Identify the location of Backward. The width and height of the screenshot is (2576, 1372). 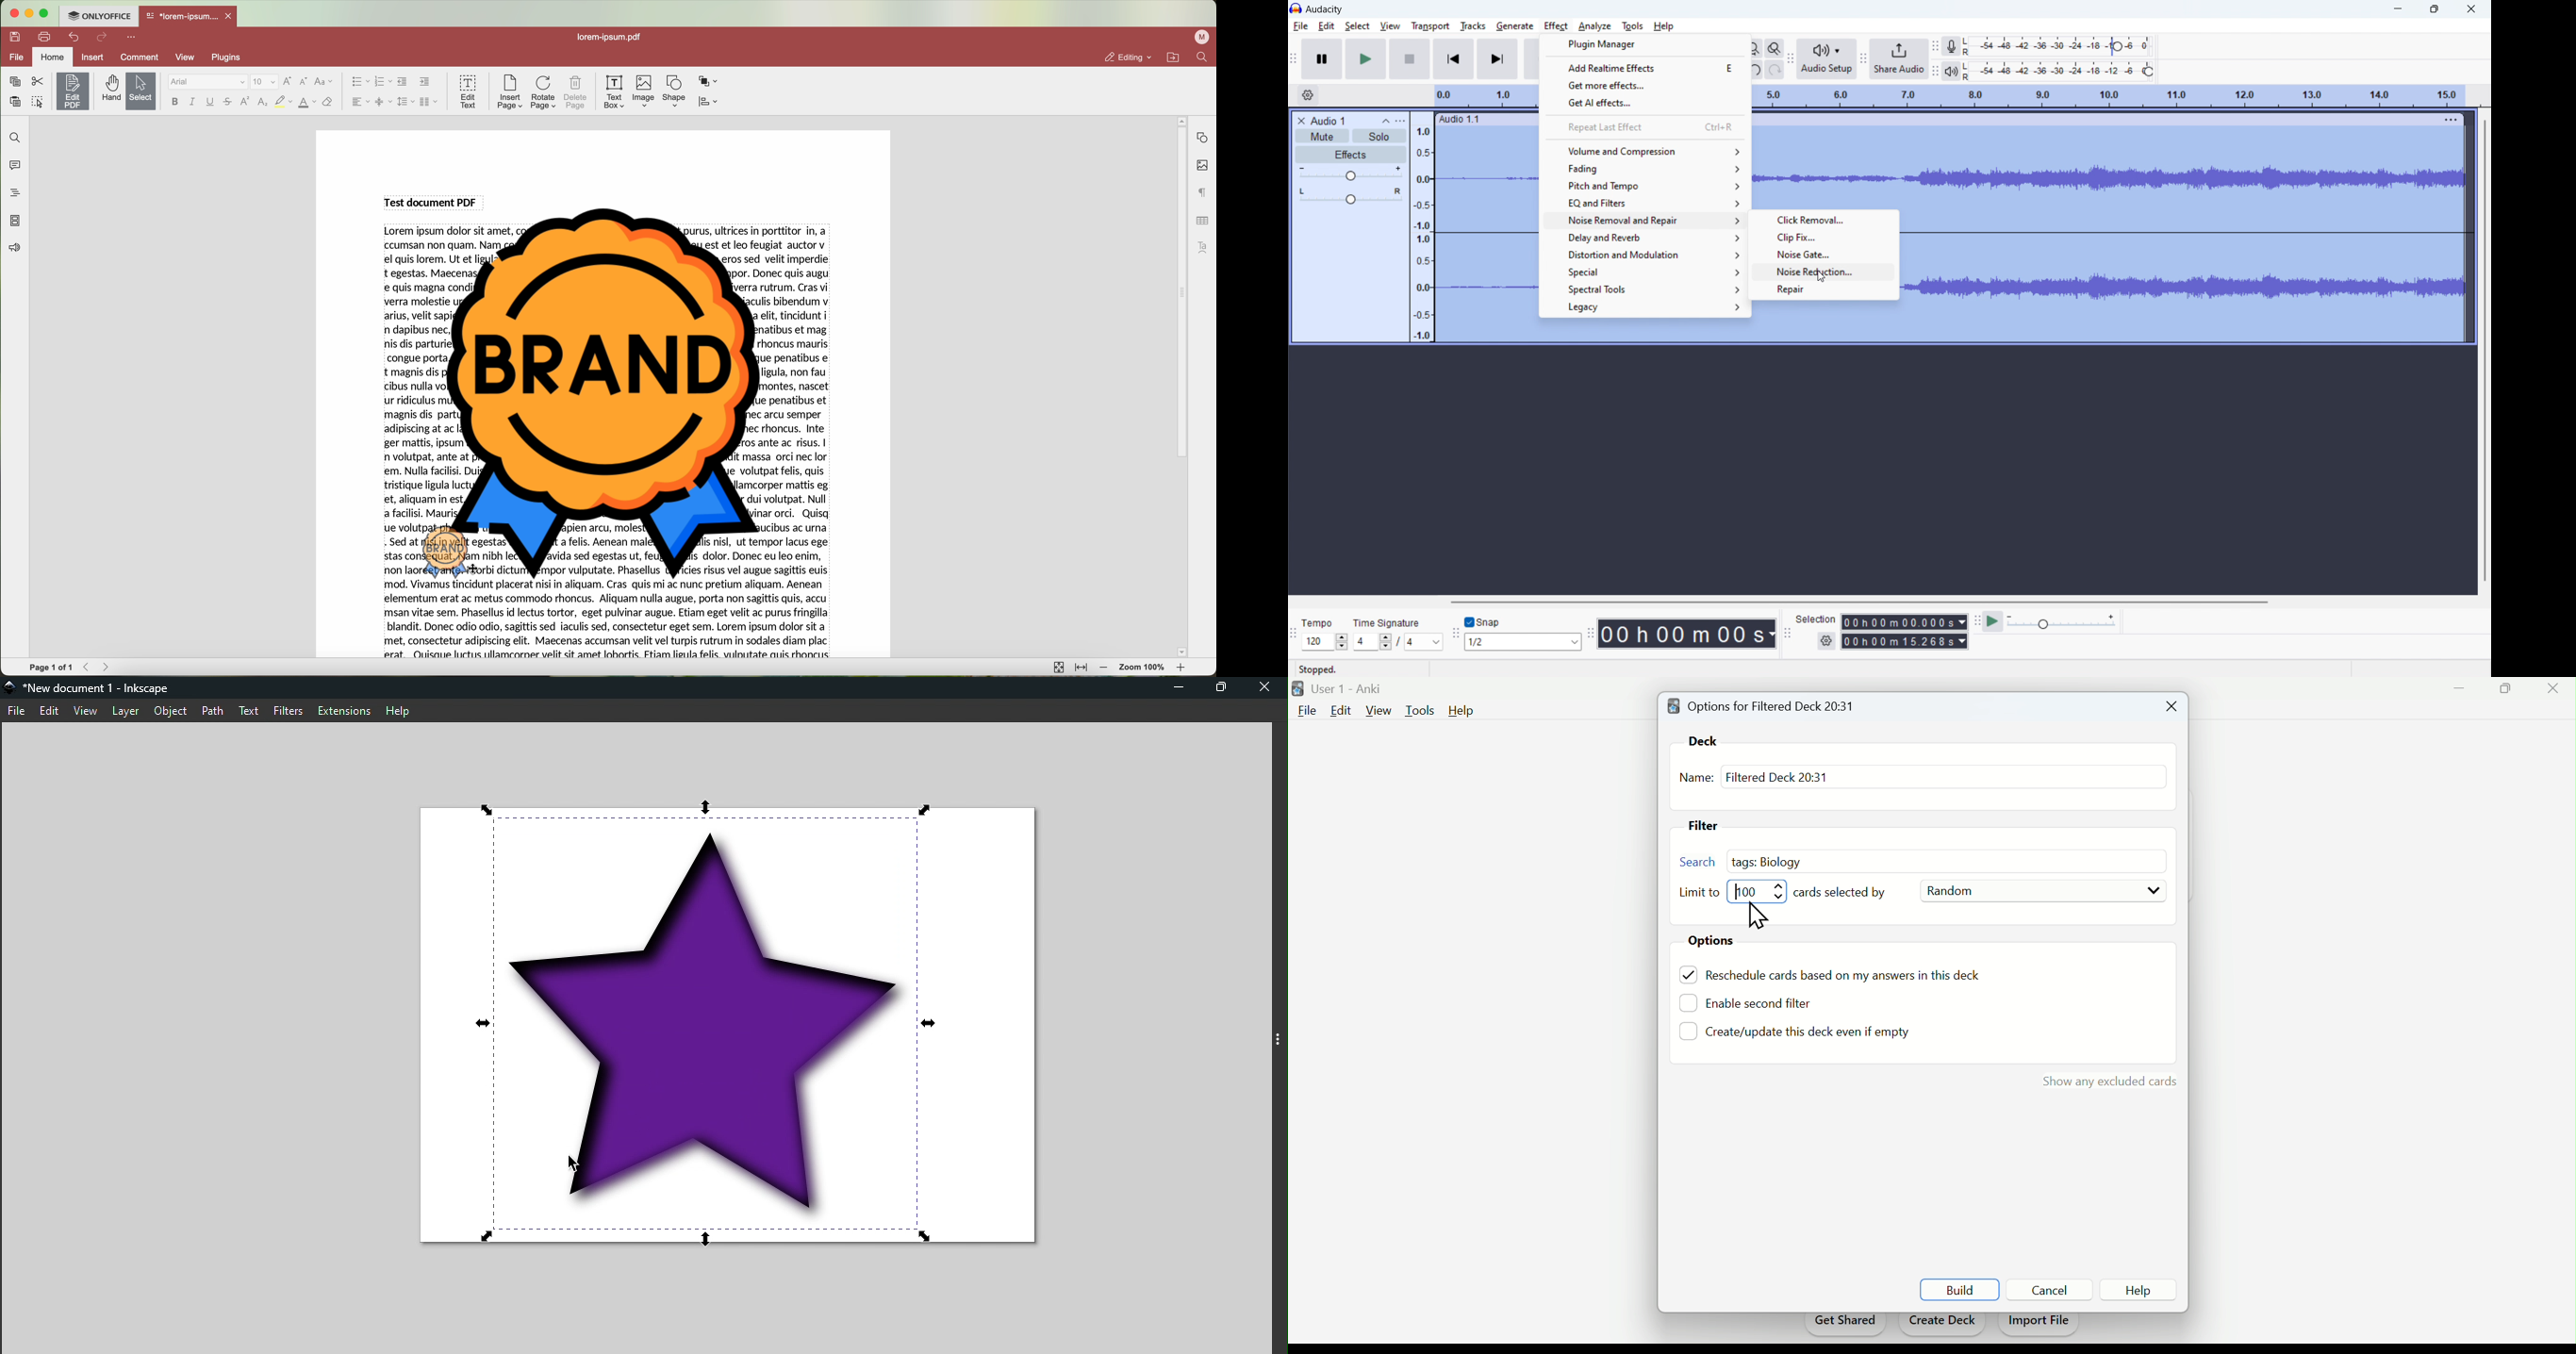
(89, 667).